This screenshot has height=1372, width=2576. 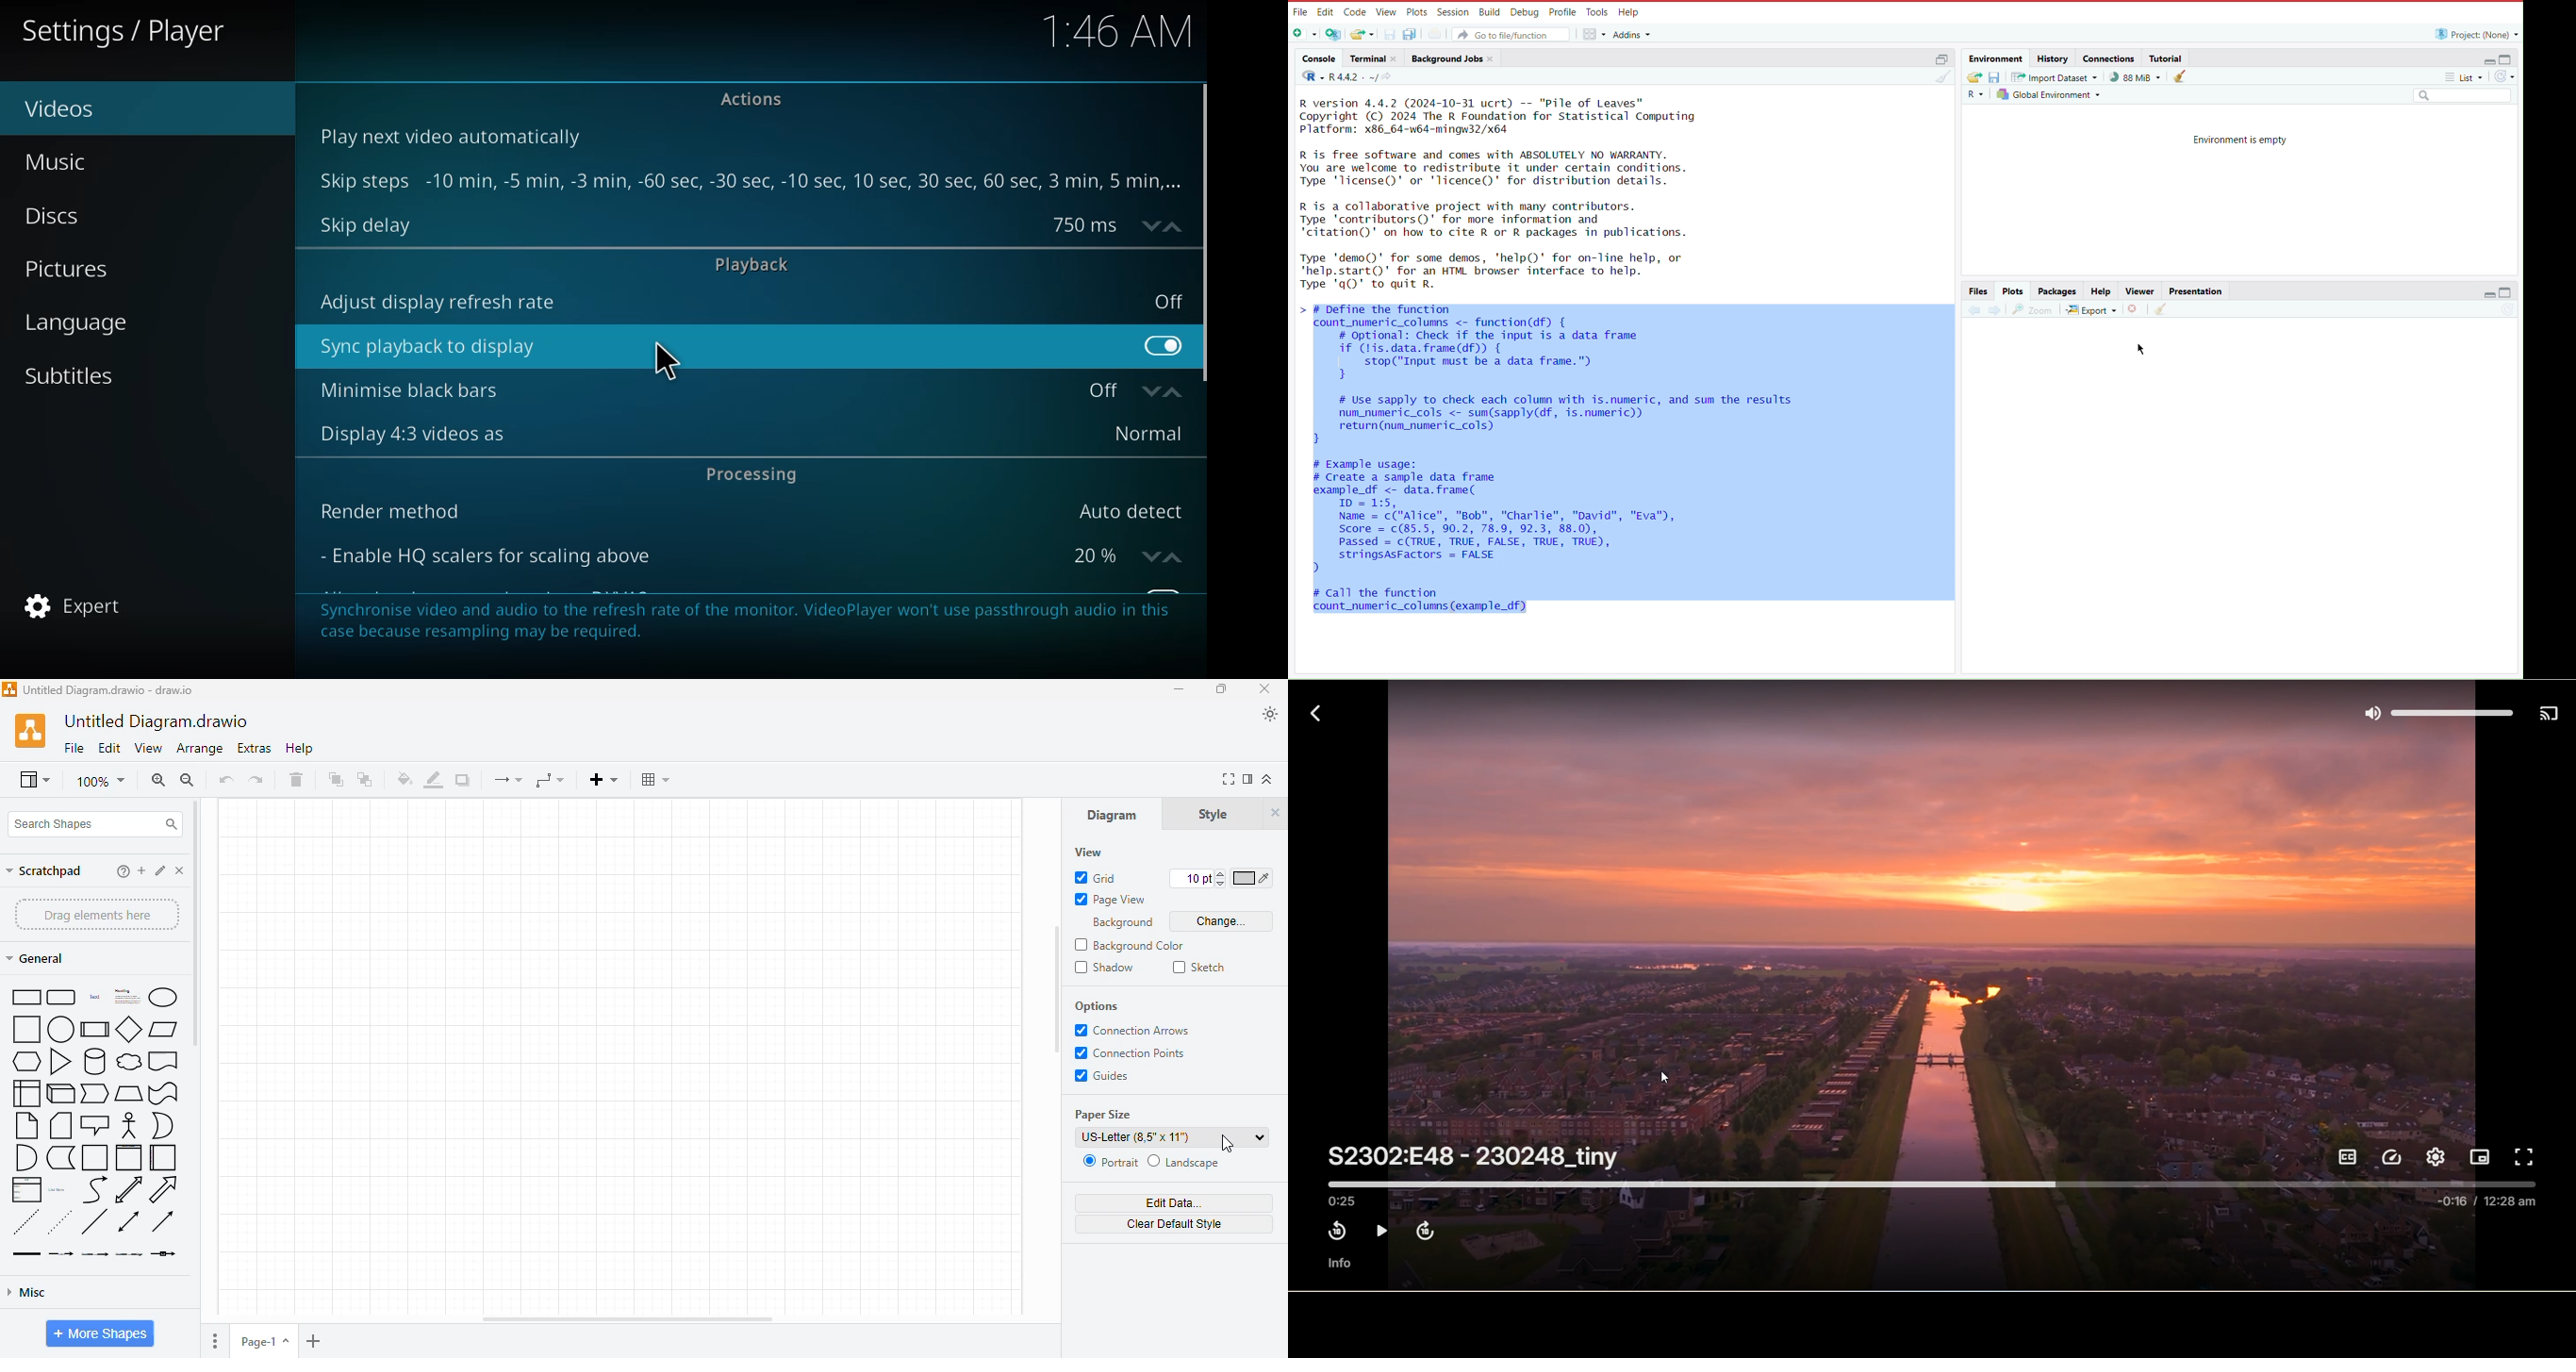 What do you see at coordinates (2462, 97) in the screenshot?
I see `` at bounding box center [2462, 97].